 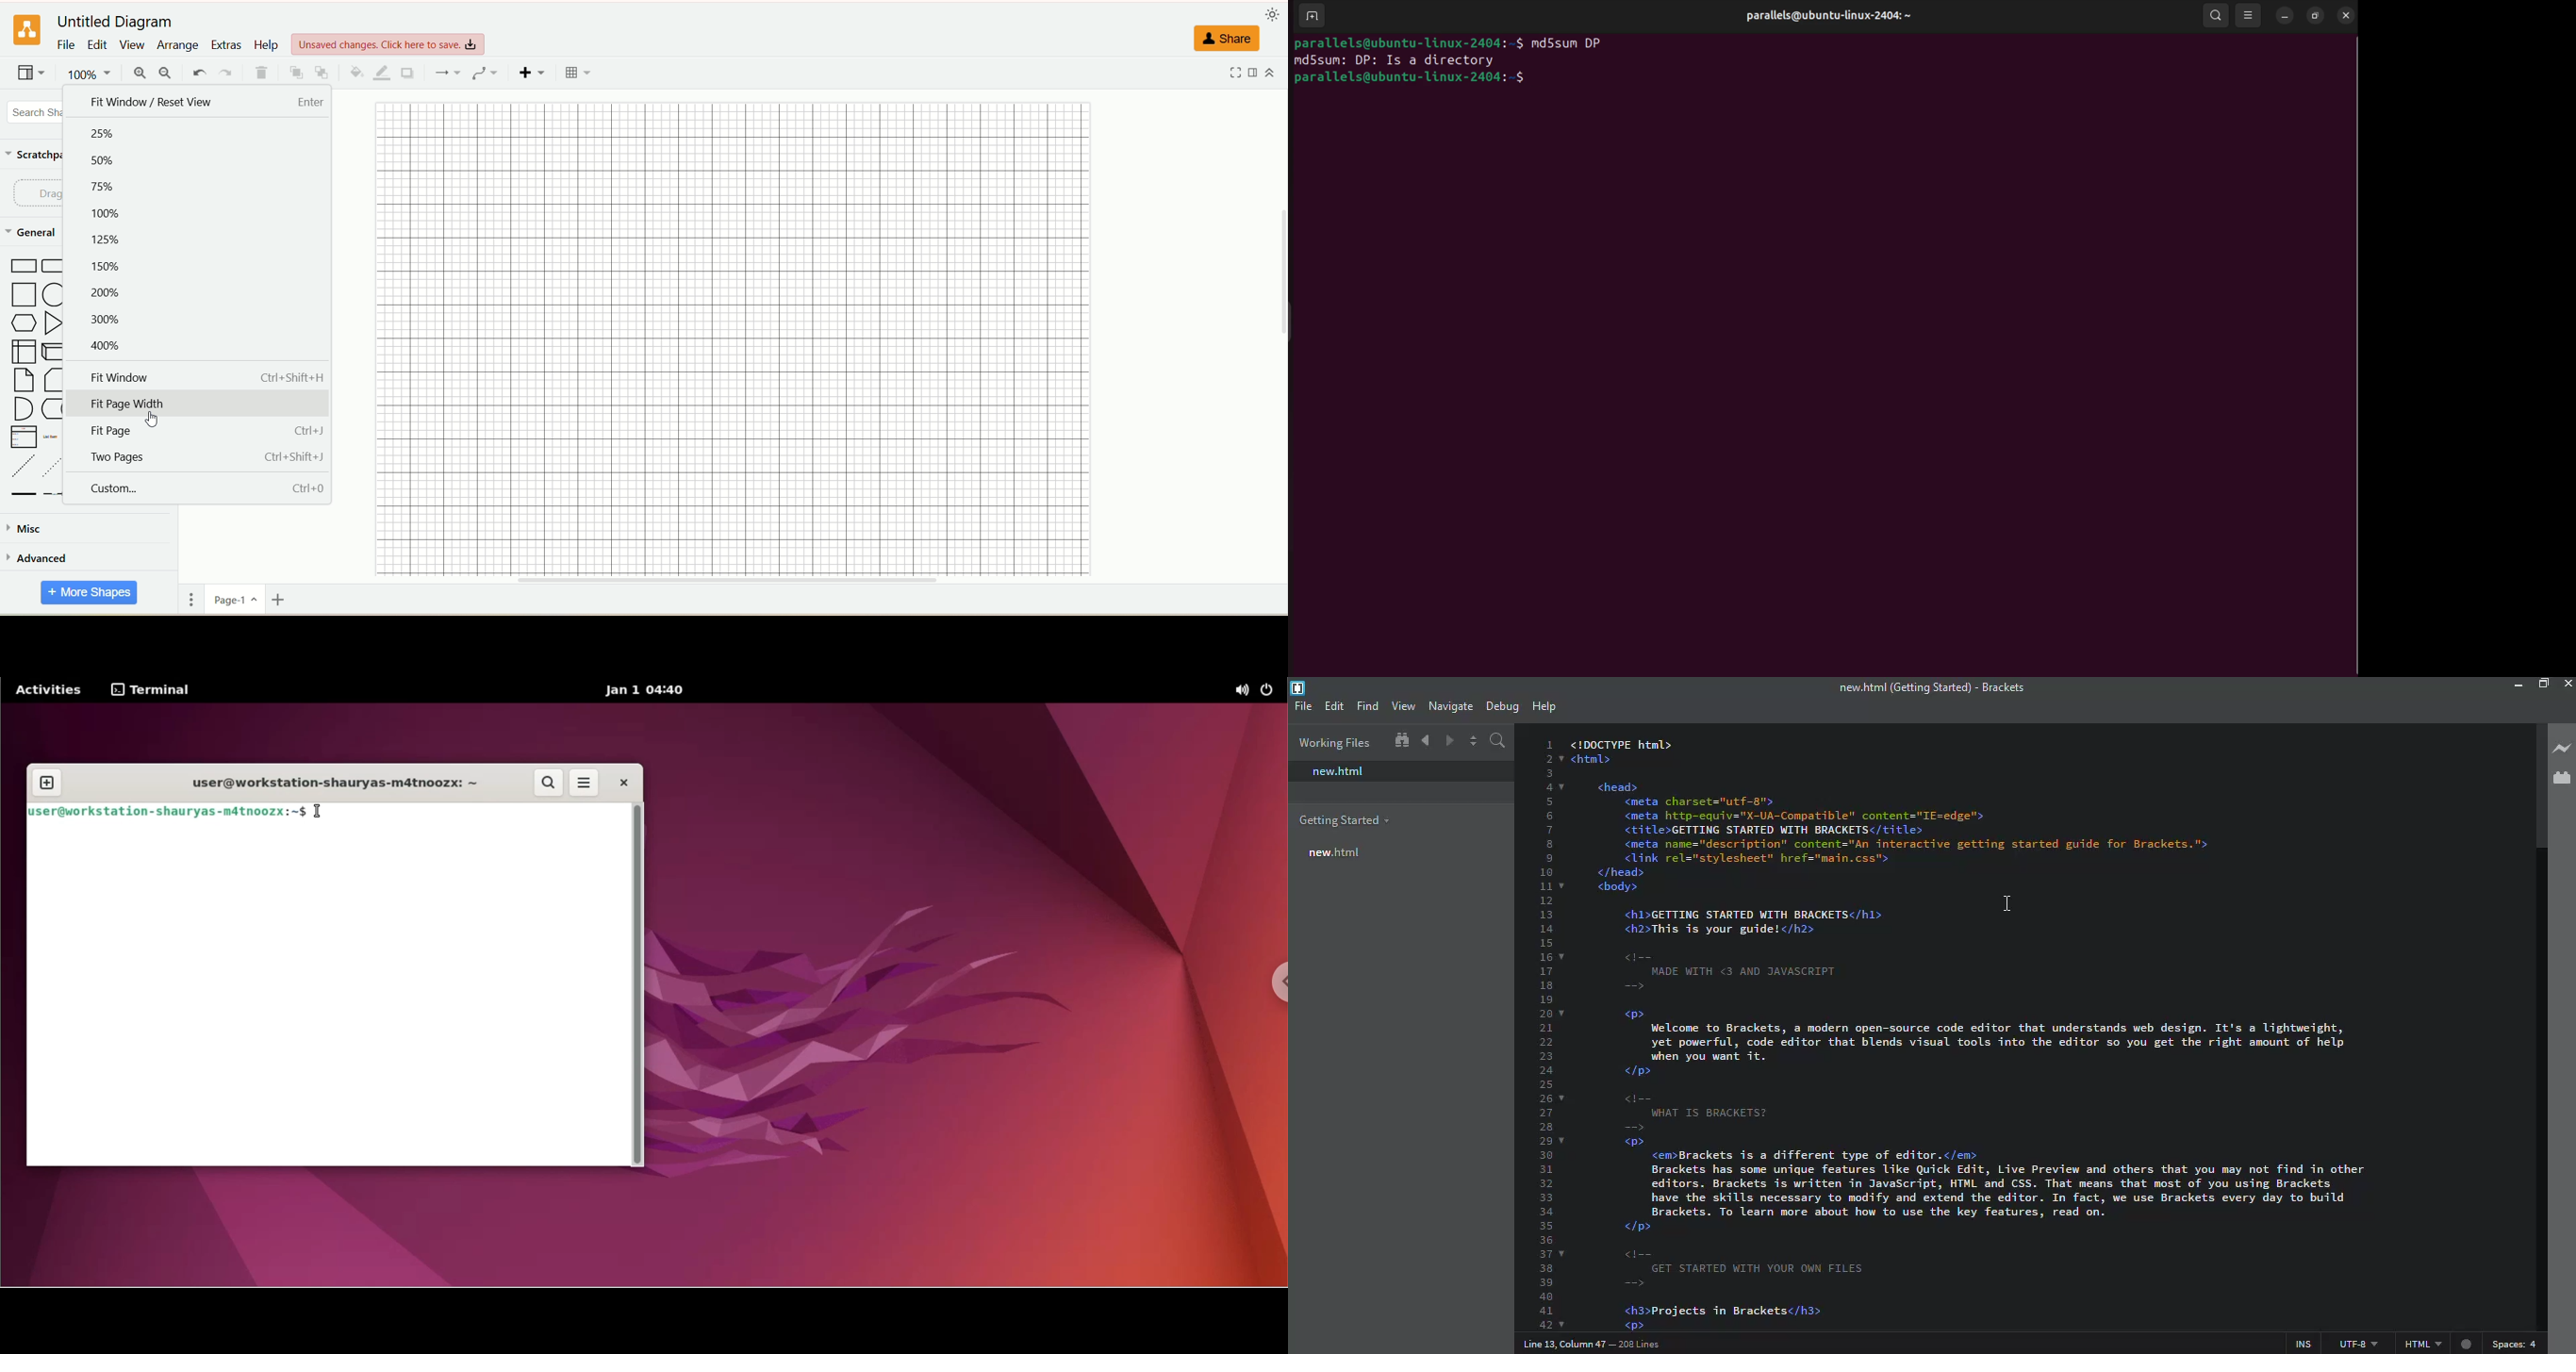 I want to click on edit, so click(x=98, y=44).